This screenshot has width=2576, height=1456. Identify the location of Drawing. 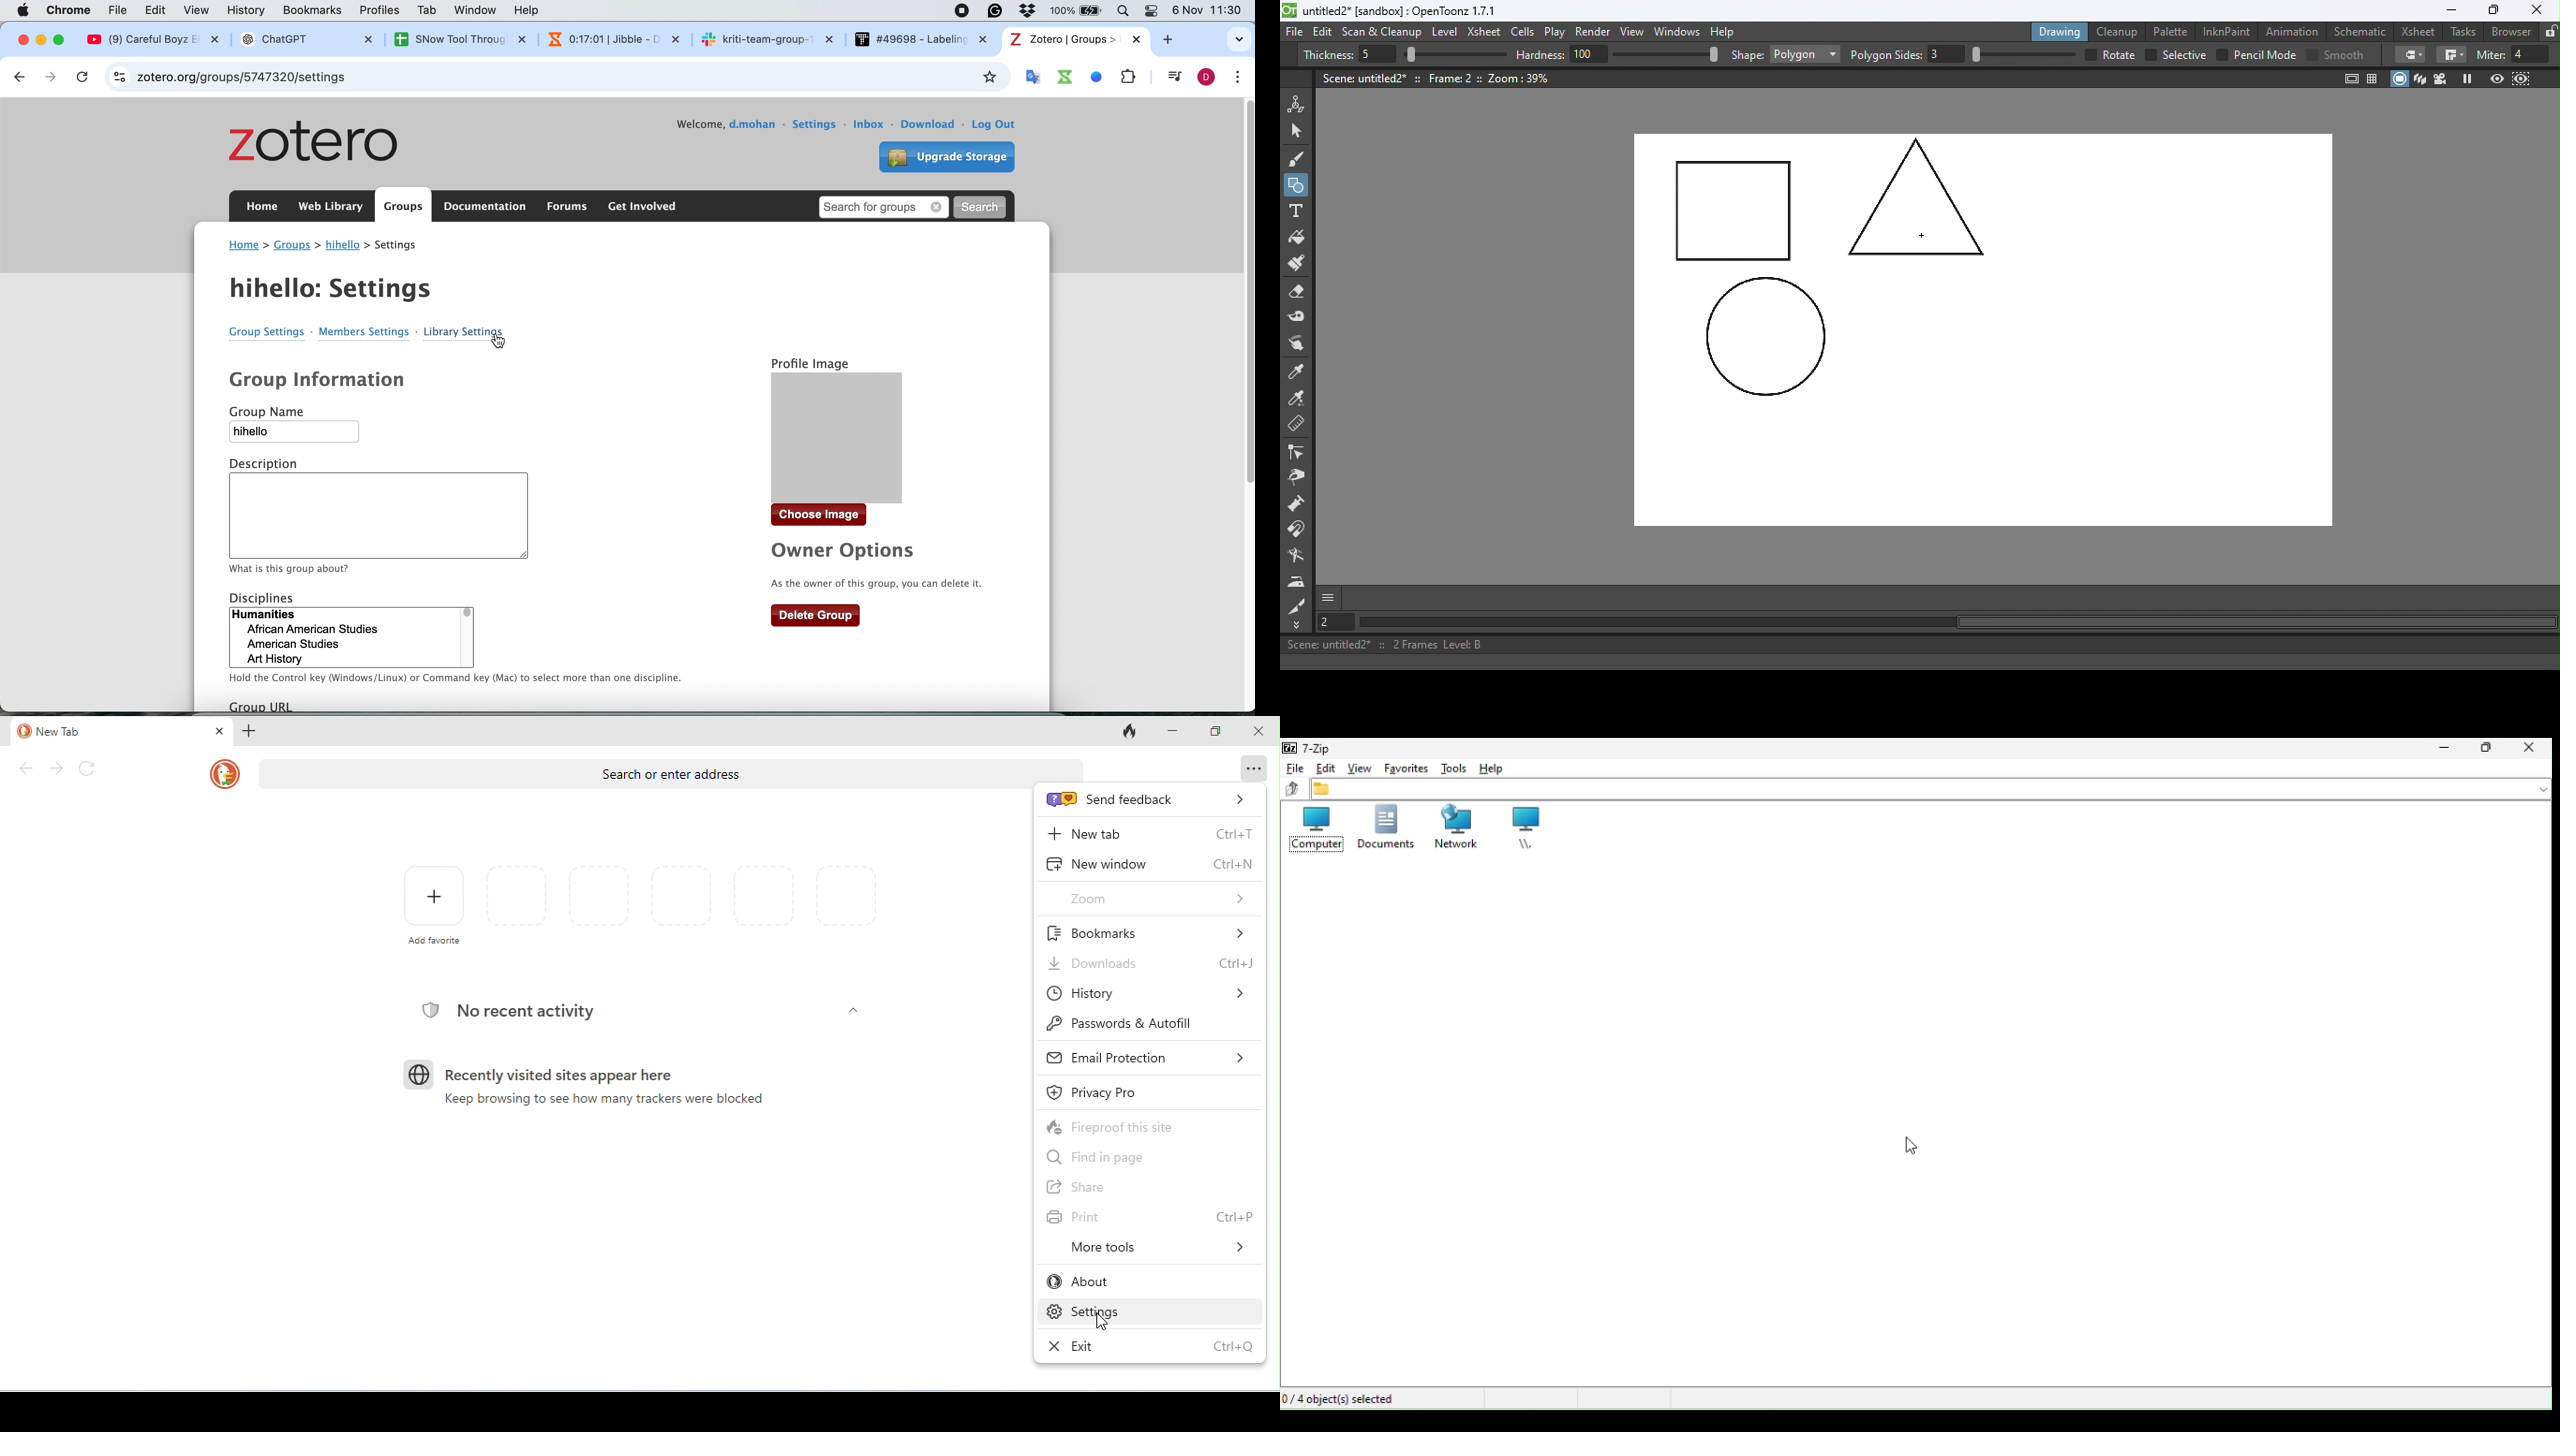
(2061, 31).